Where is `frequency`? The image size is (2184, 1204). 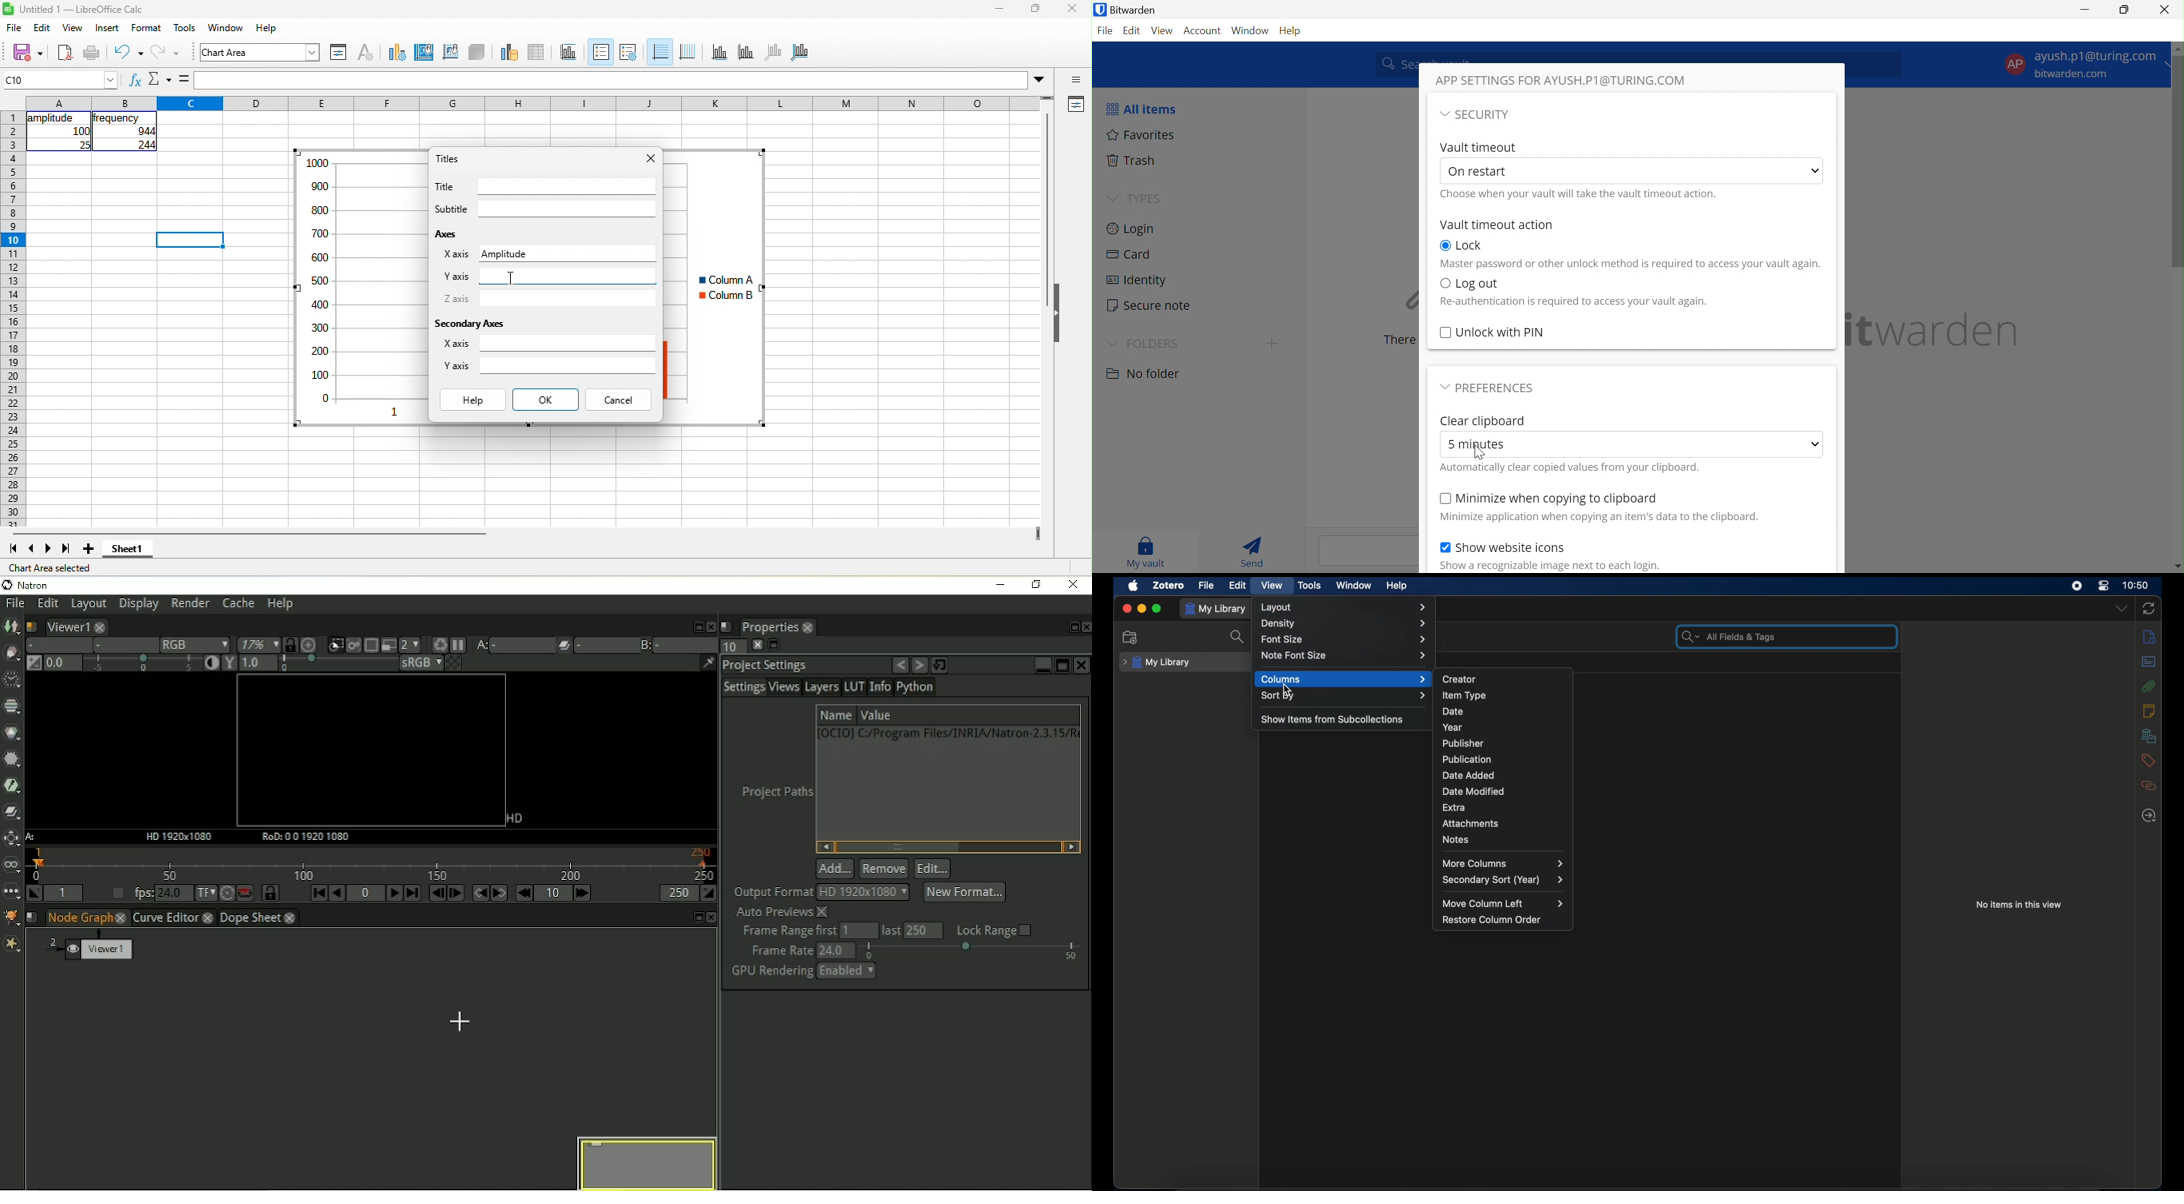 frequency is located at coordinates (116, 118).